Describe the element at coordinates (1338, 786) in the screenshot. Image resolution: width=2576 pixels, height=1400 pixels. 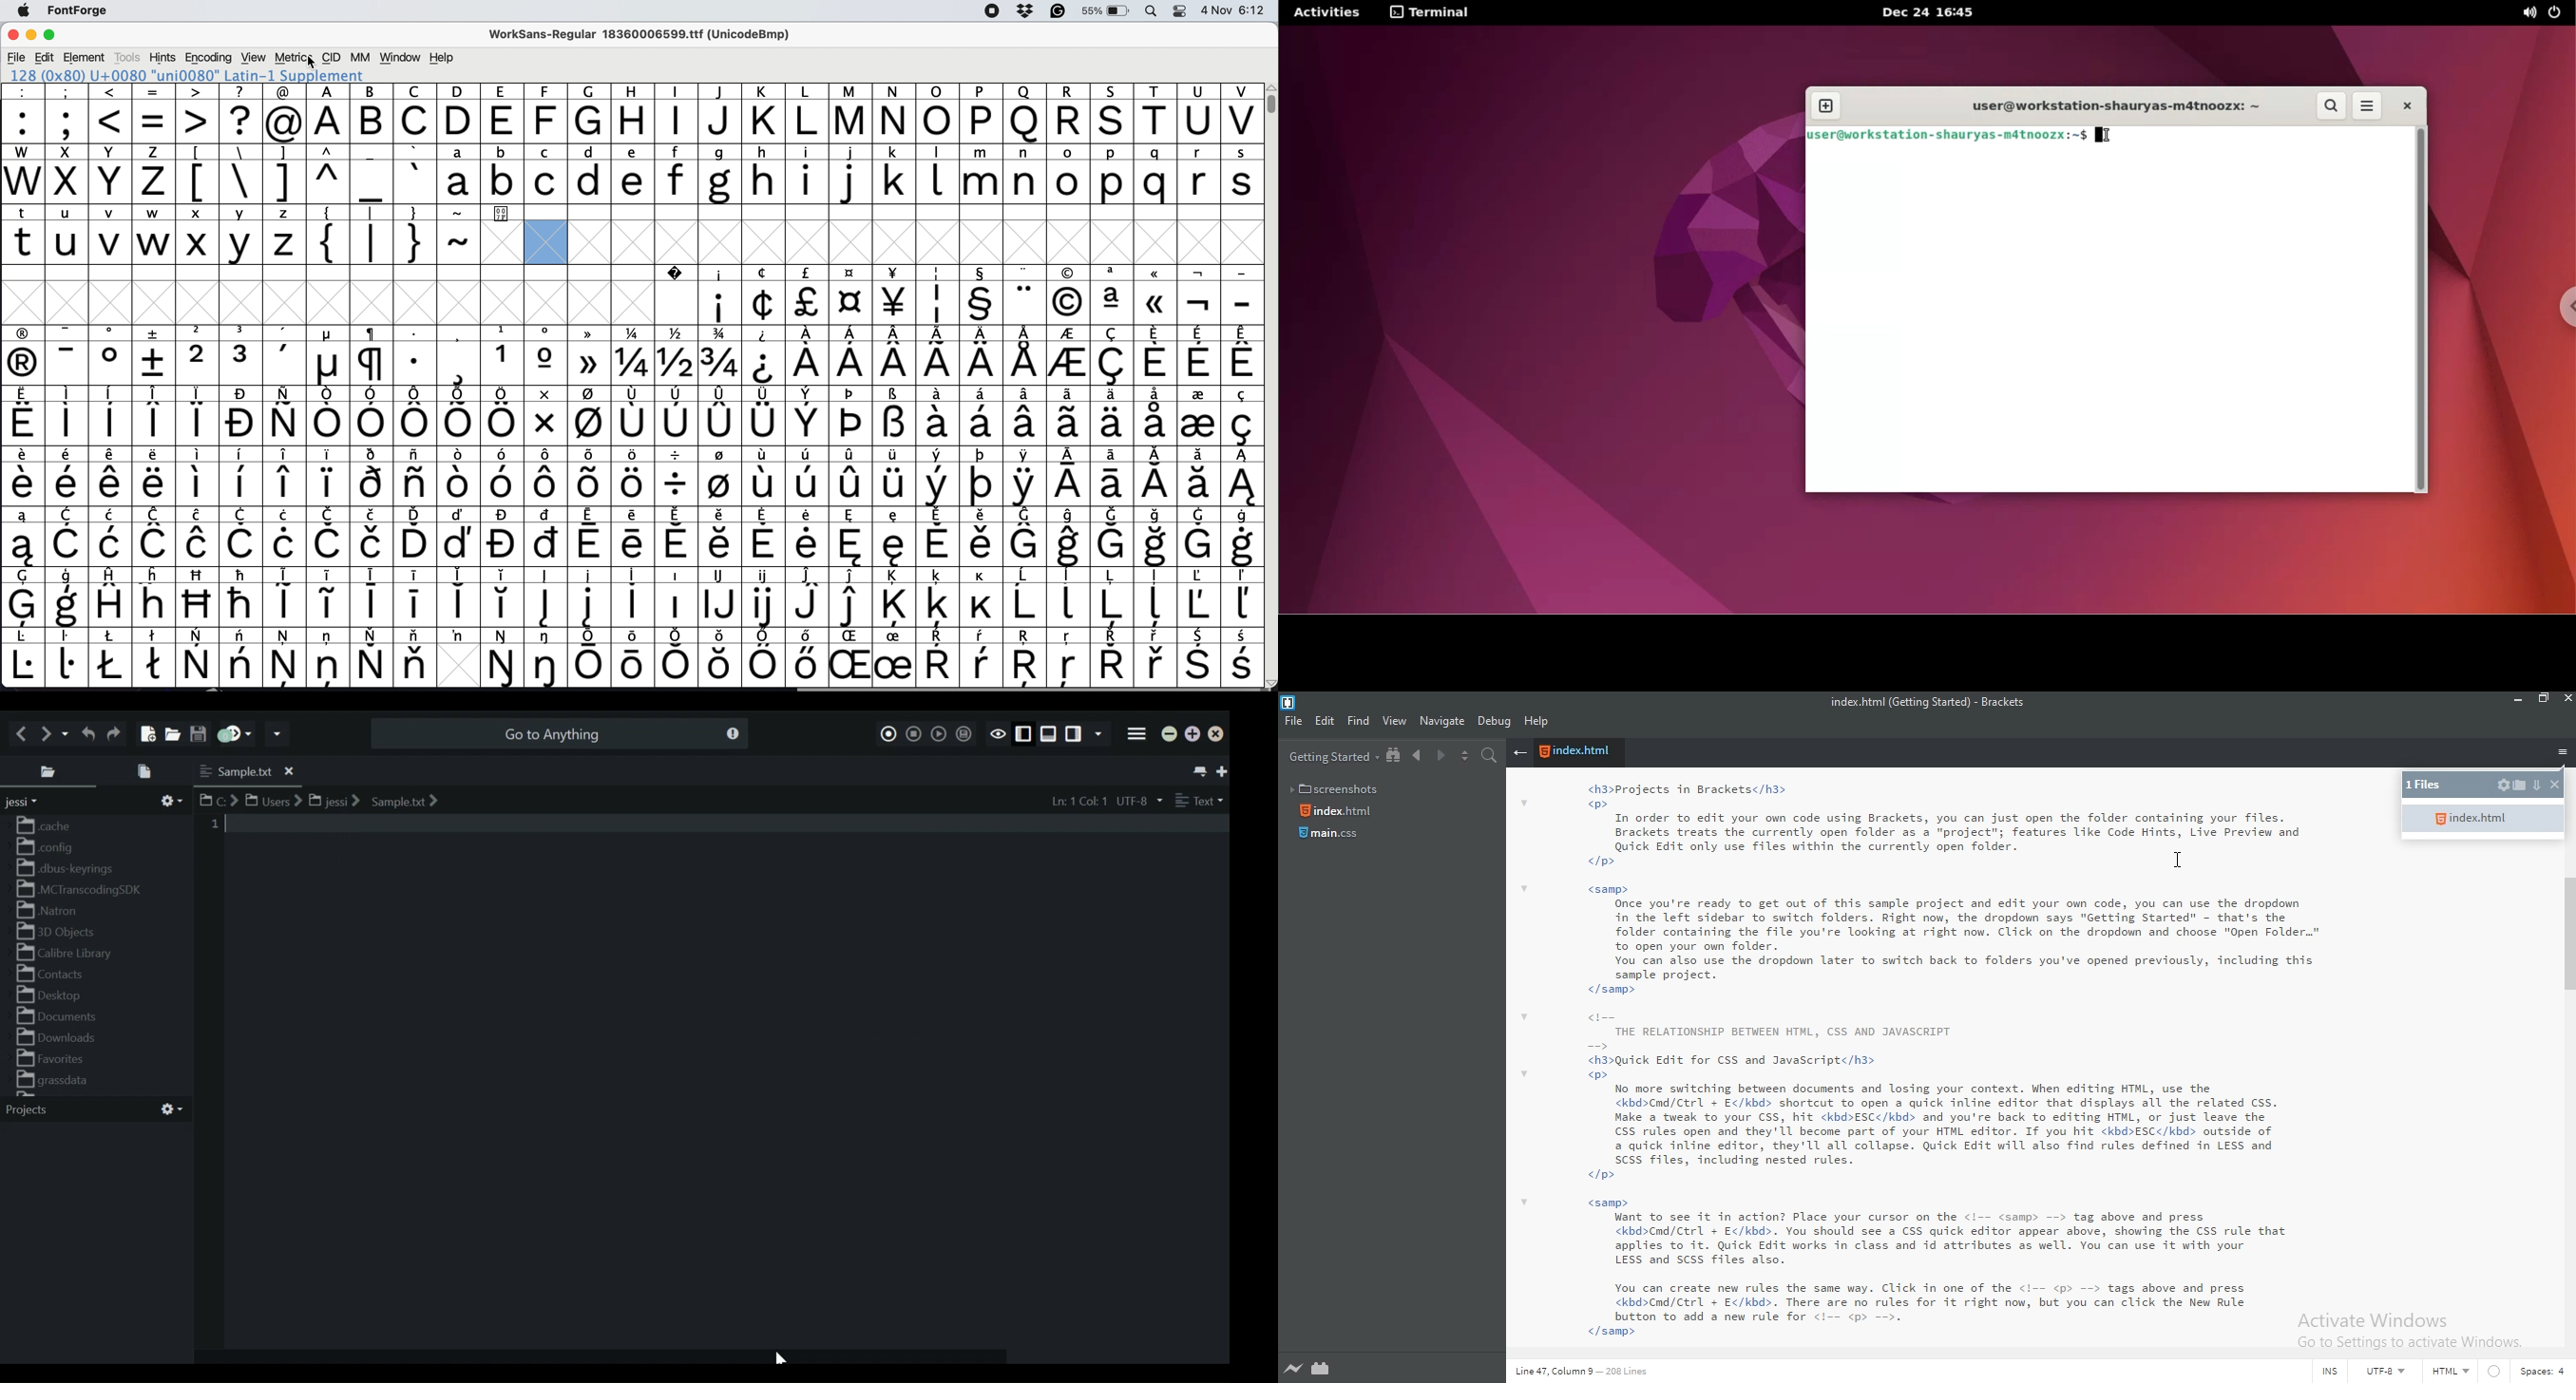
I see `Screenshots` at that location.